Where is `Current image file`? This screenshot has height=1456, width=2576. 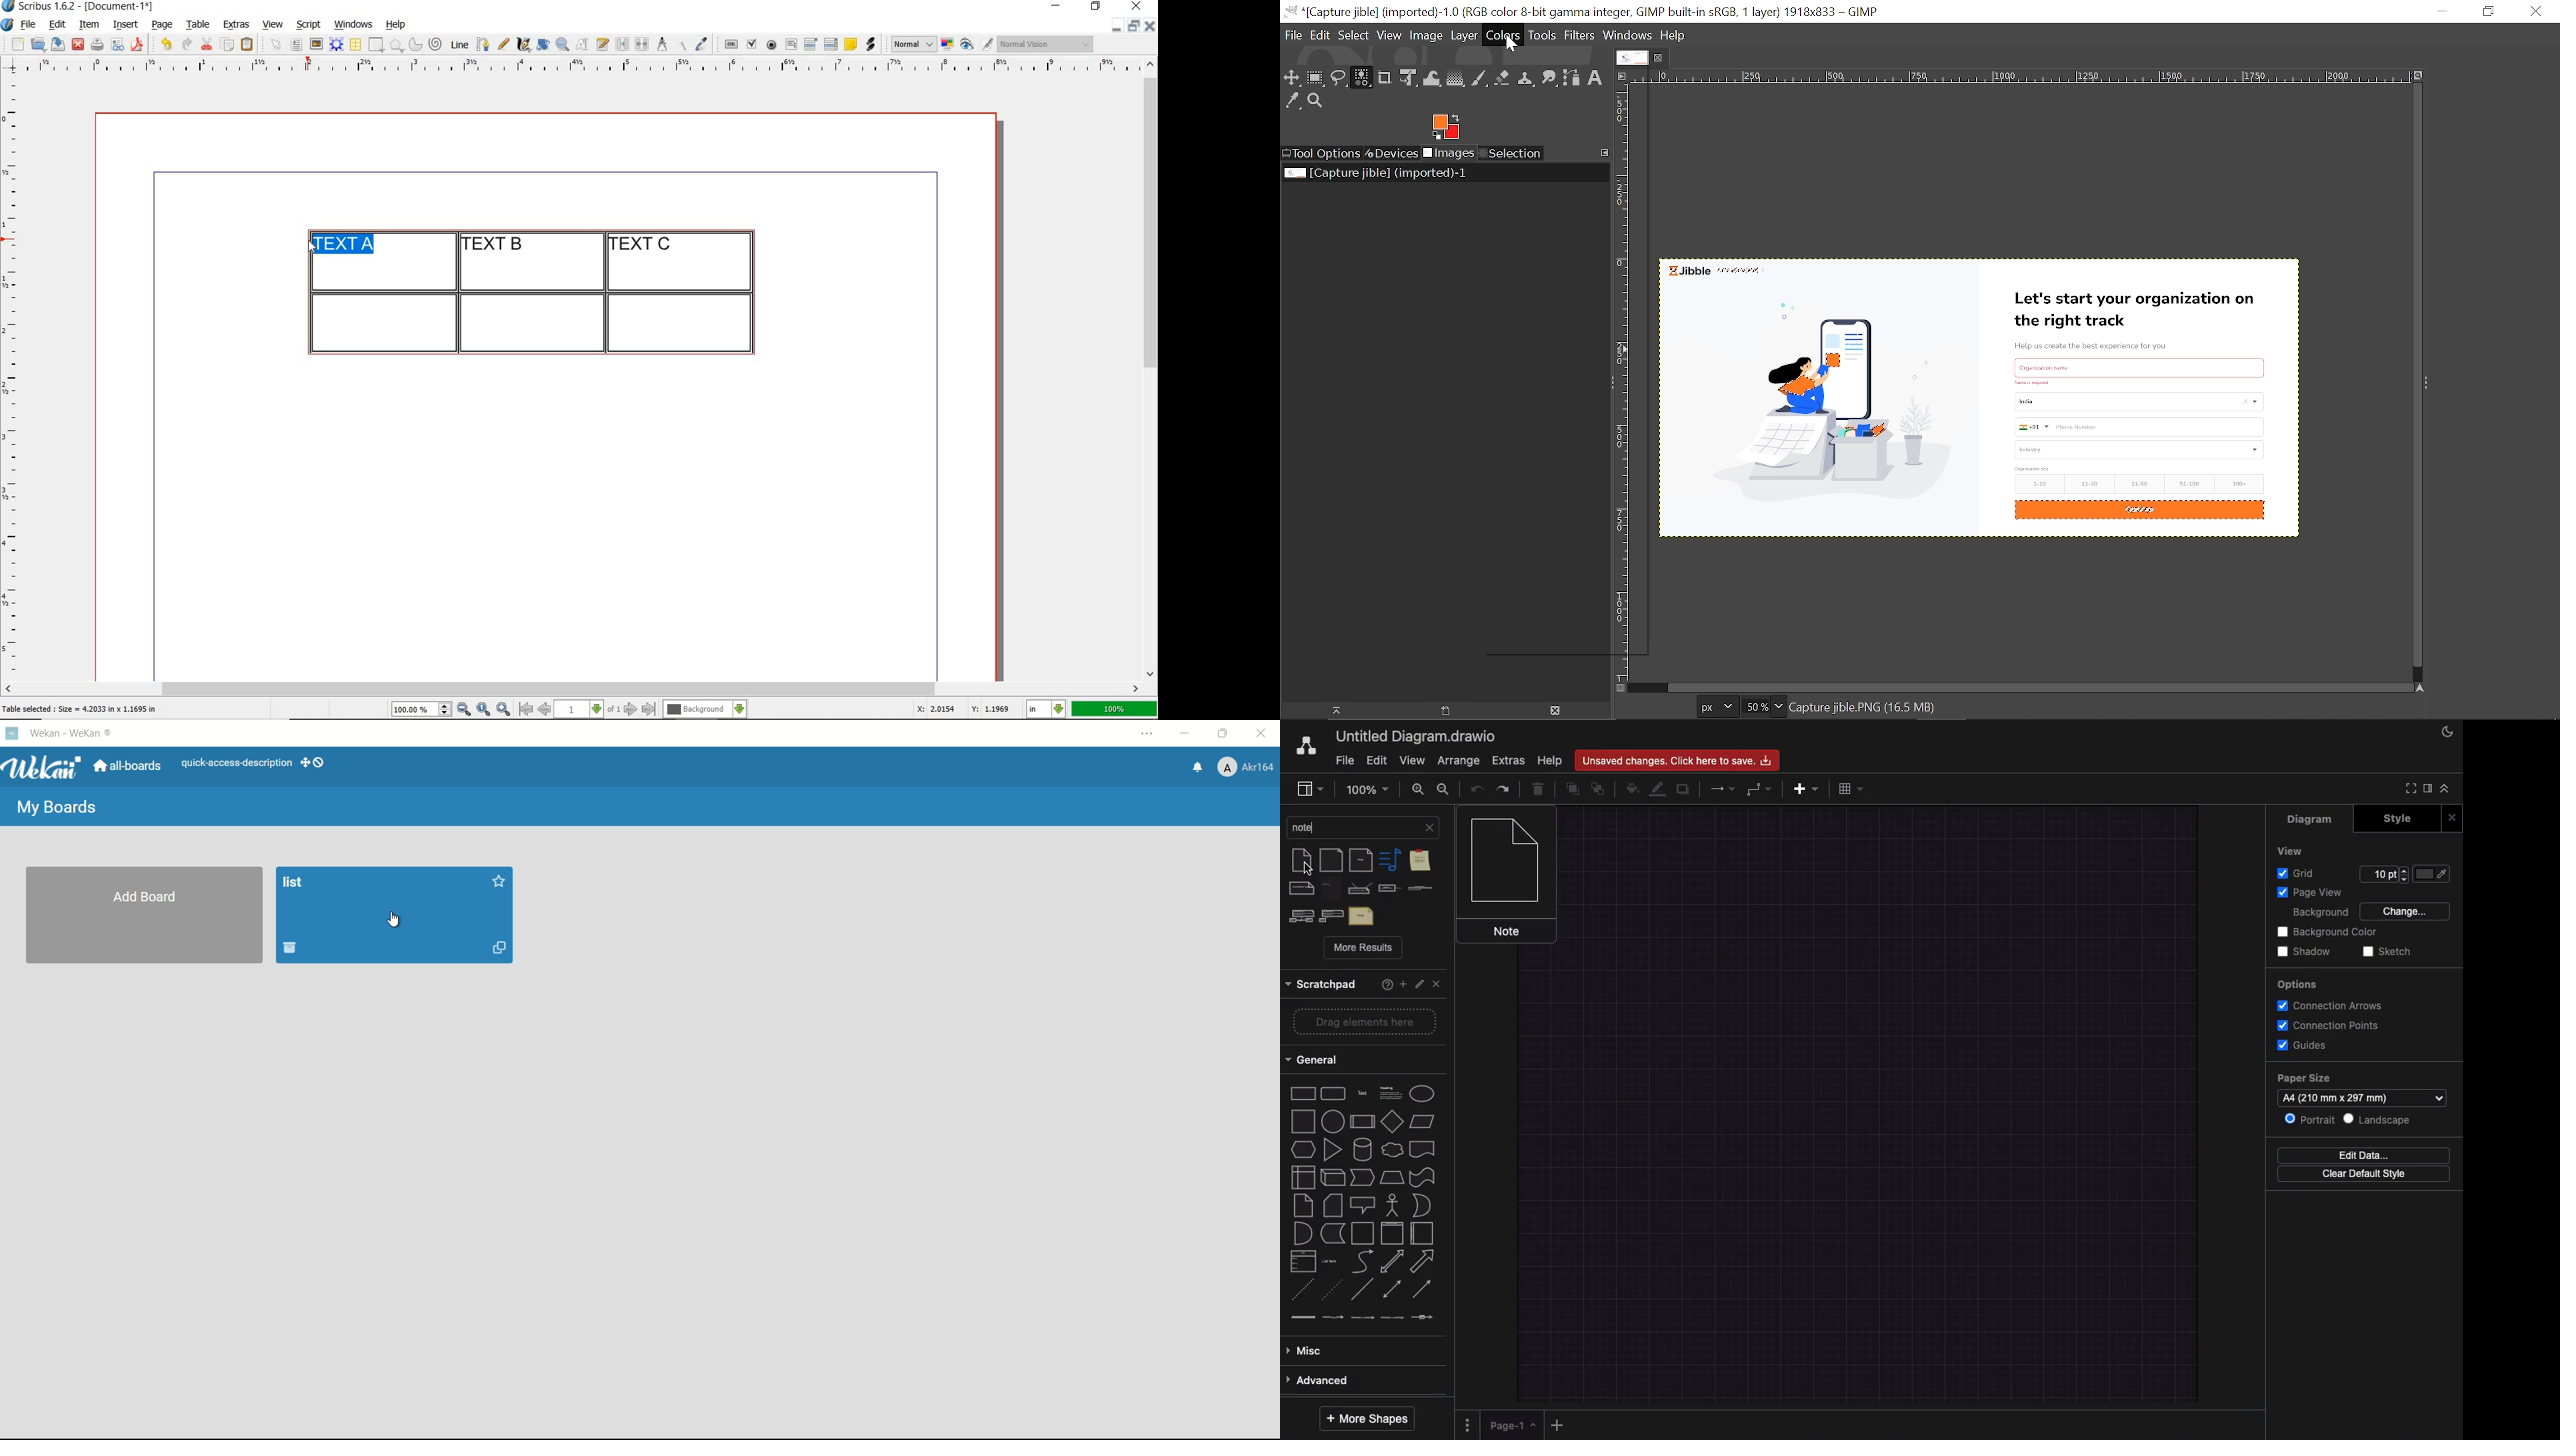 Current image file is located at coordinates (1377, 172).